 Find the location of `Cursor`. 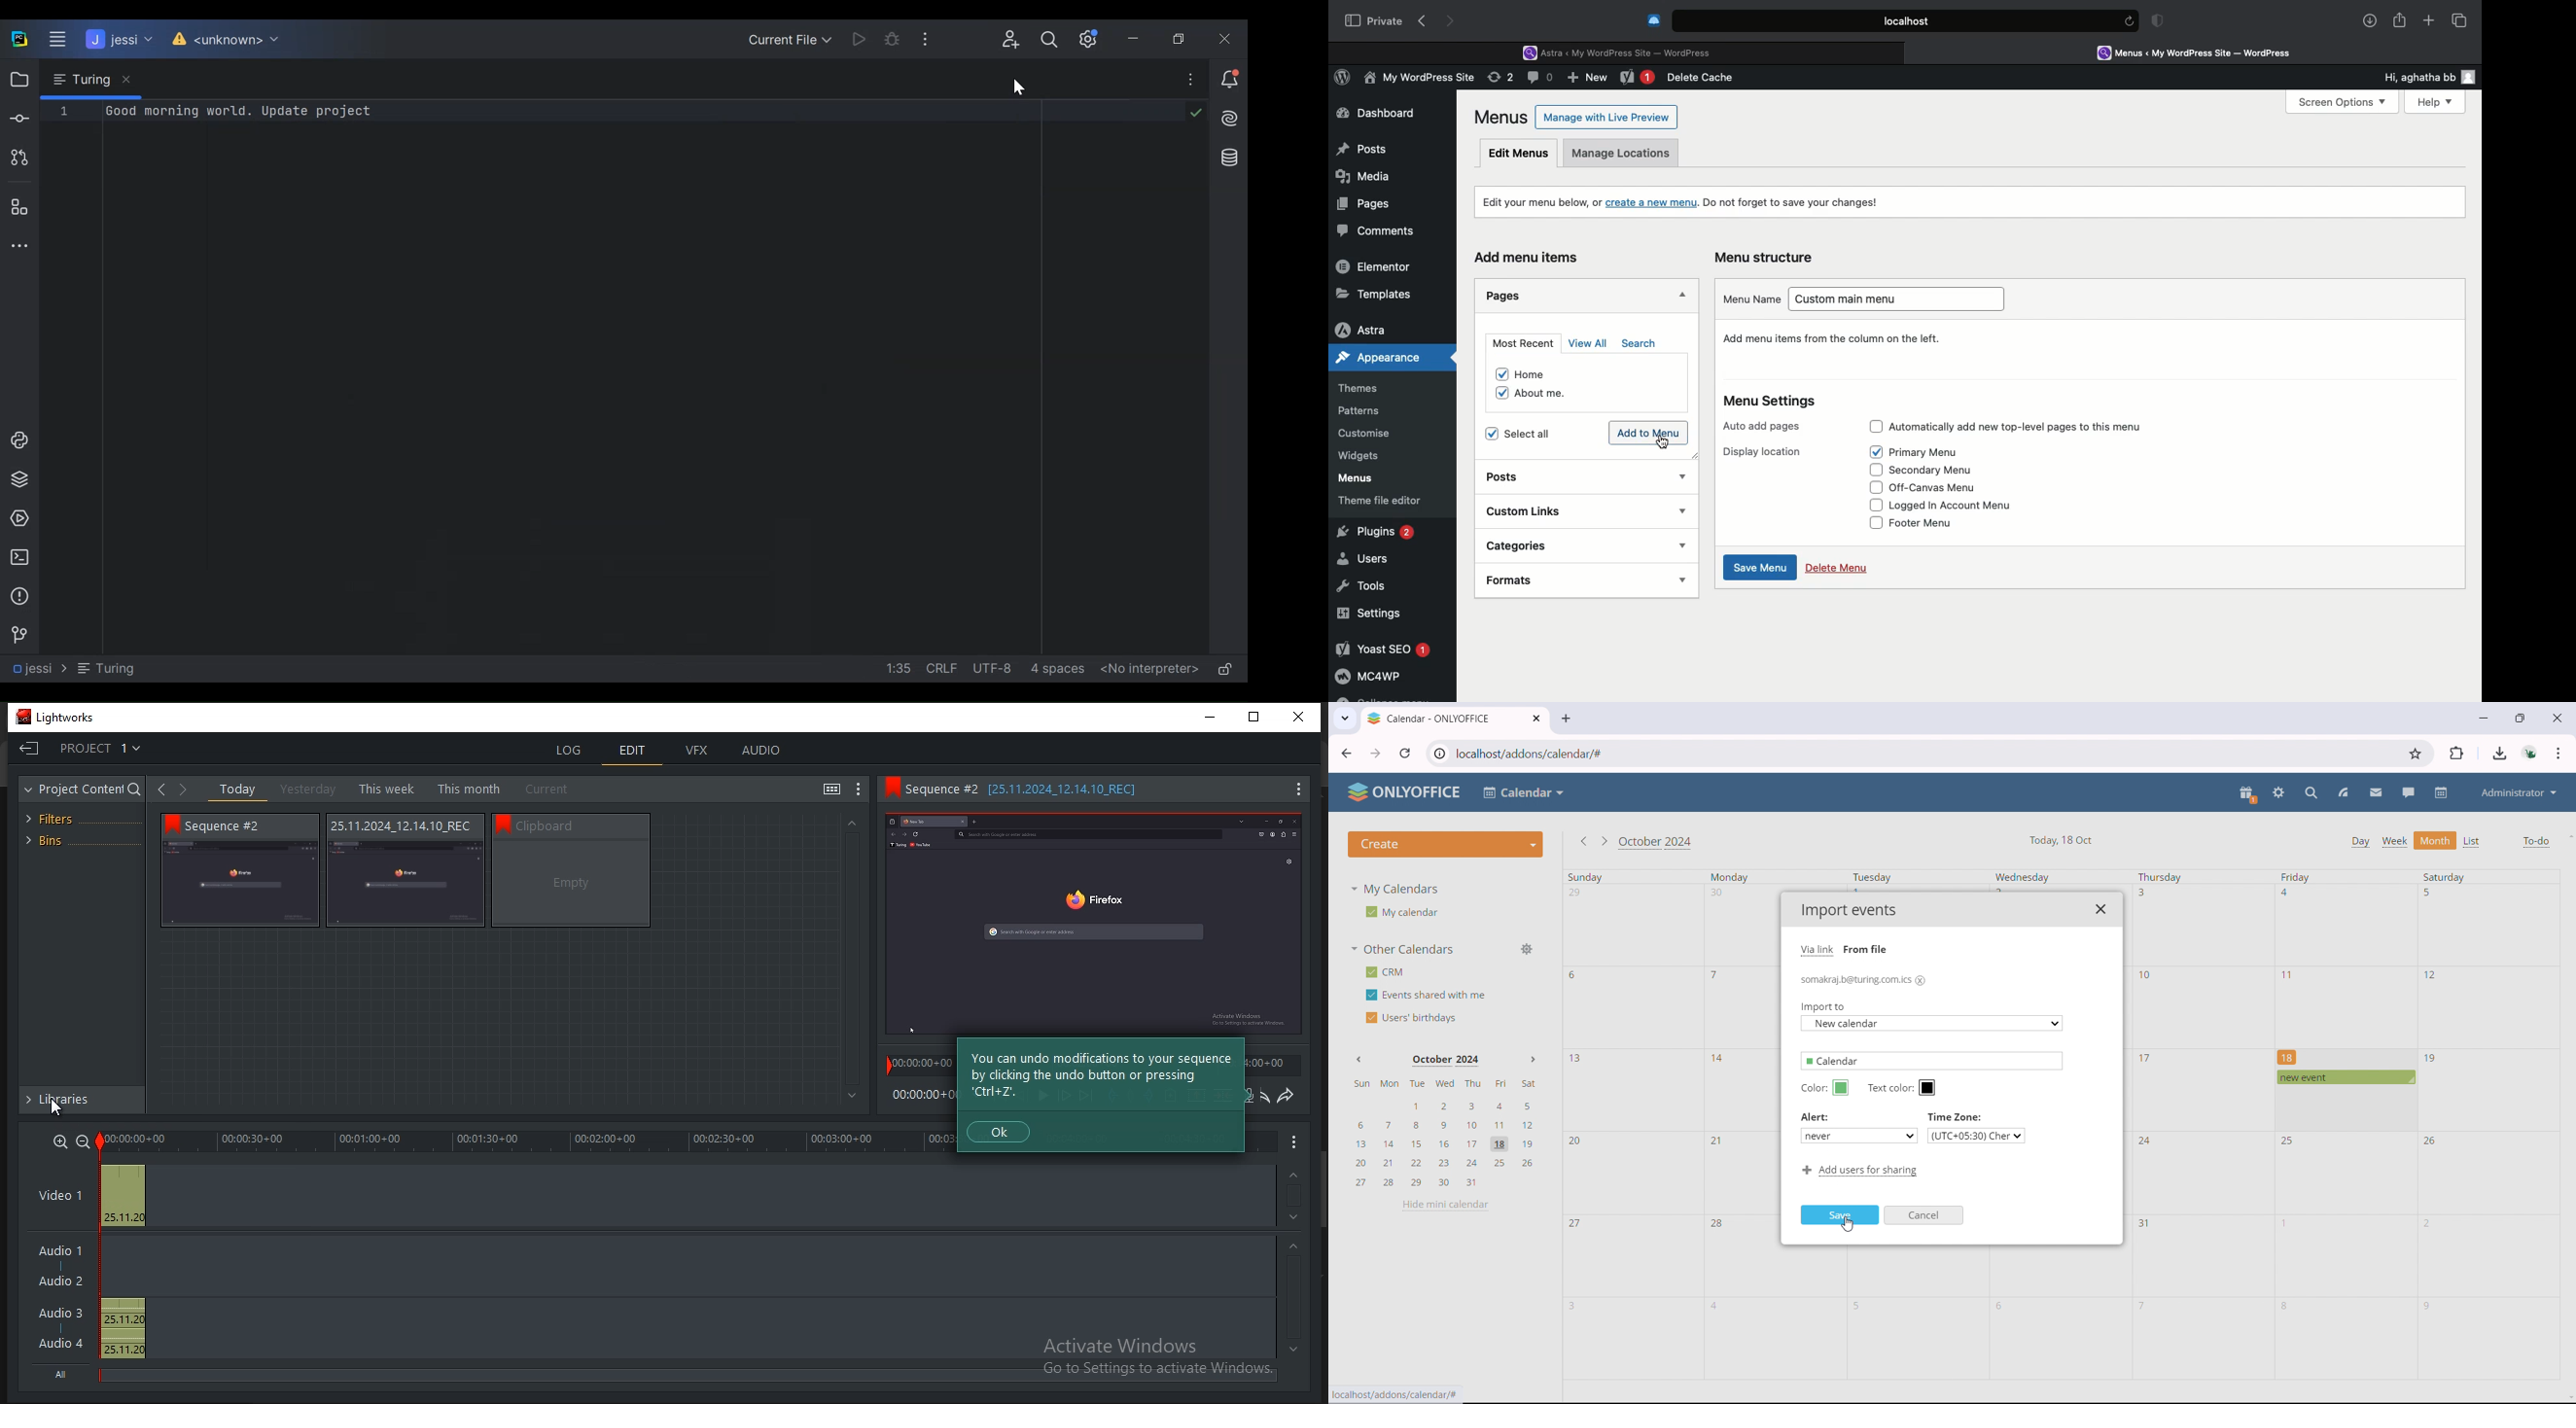

Cursor is located at coordinates (1015, 85).